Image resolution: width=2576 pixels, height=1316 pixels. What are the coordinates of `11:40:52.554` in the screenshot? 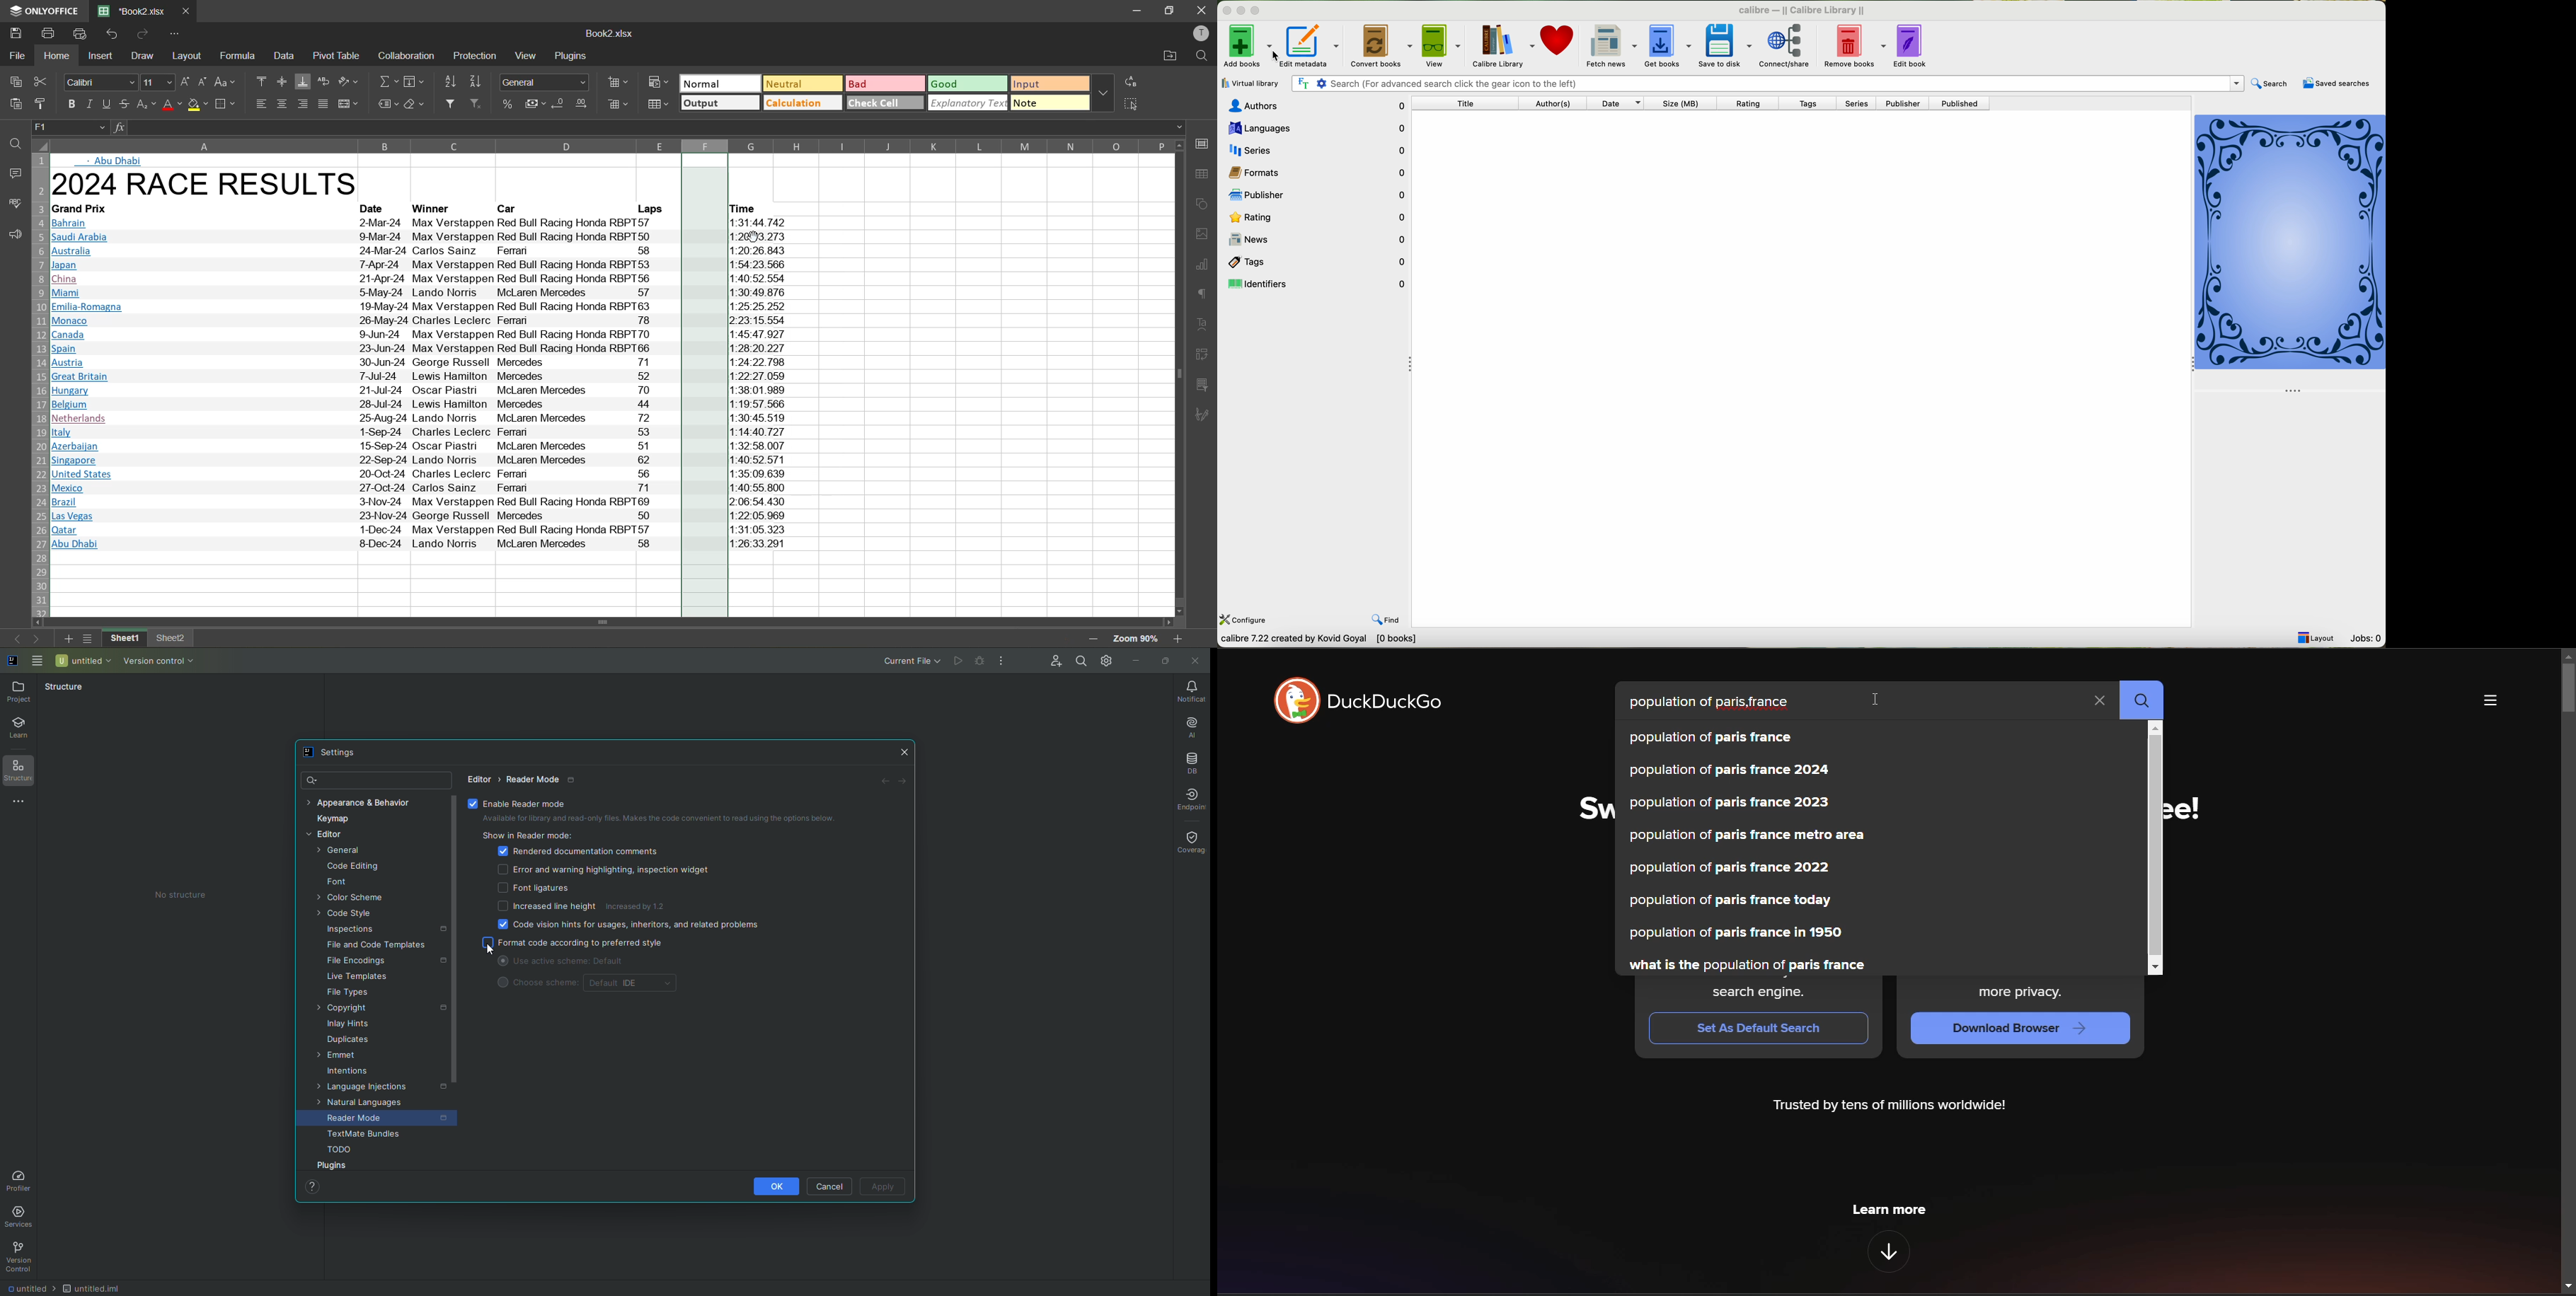 It's located at (762, 278).